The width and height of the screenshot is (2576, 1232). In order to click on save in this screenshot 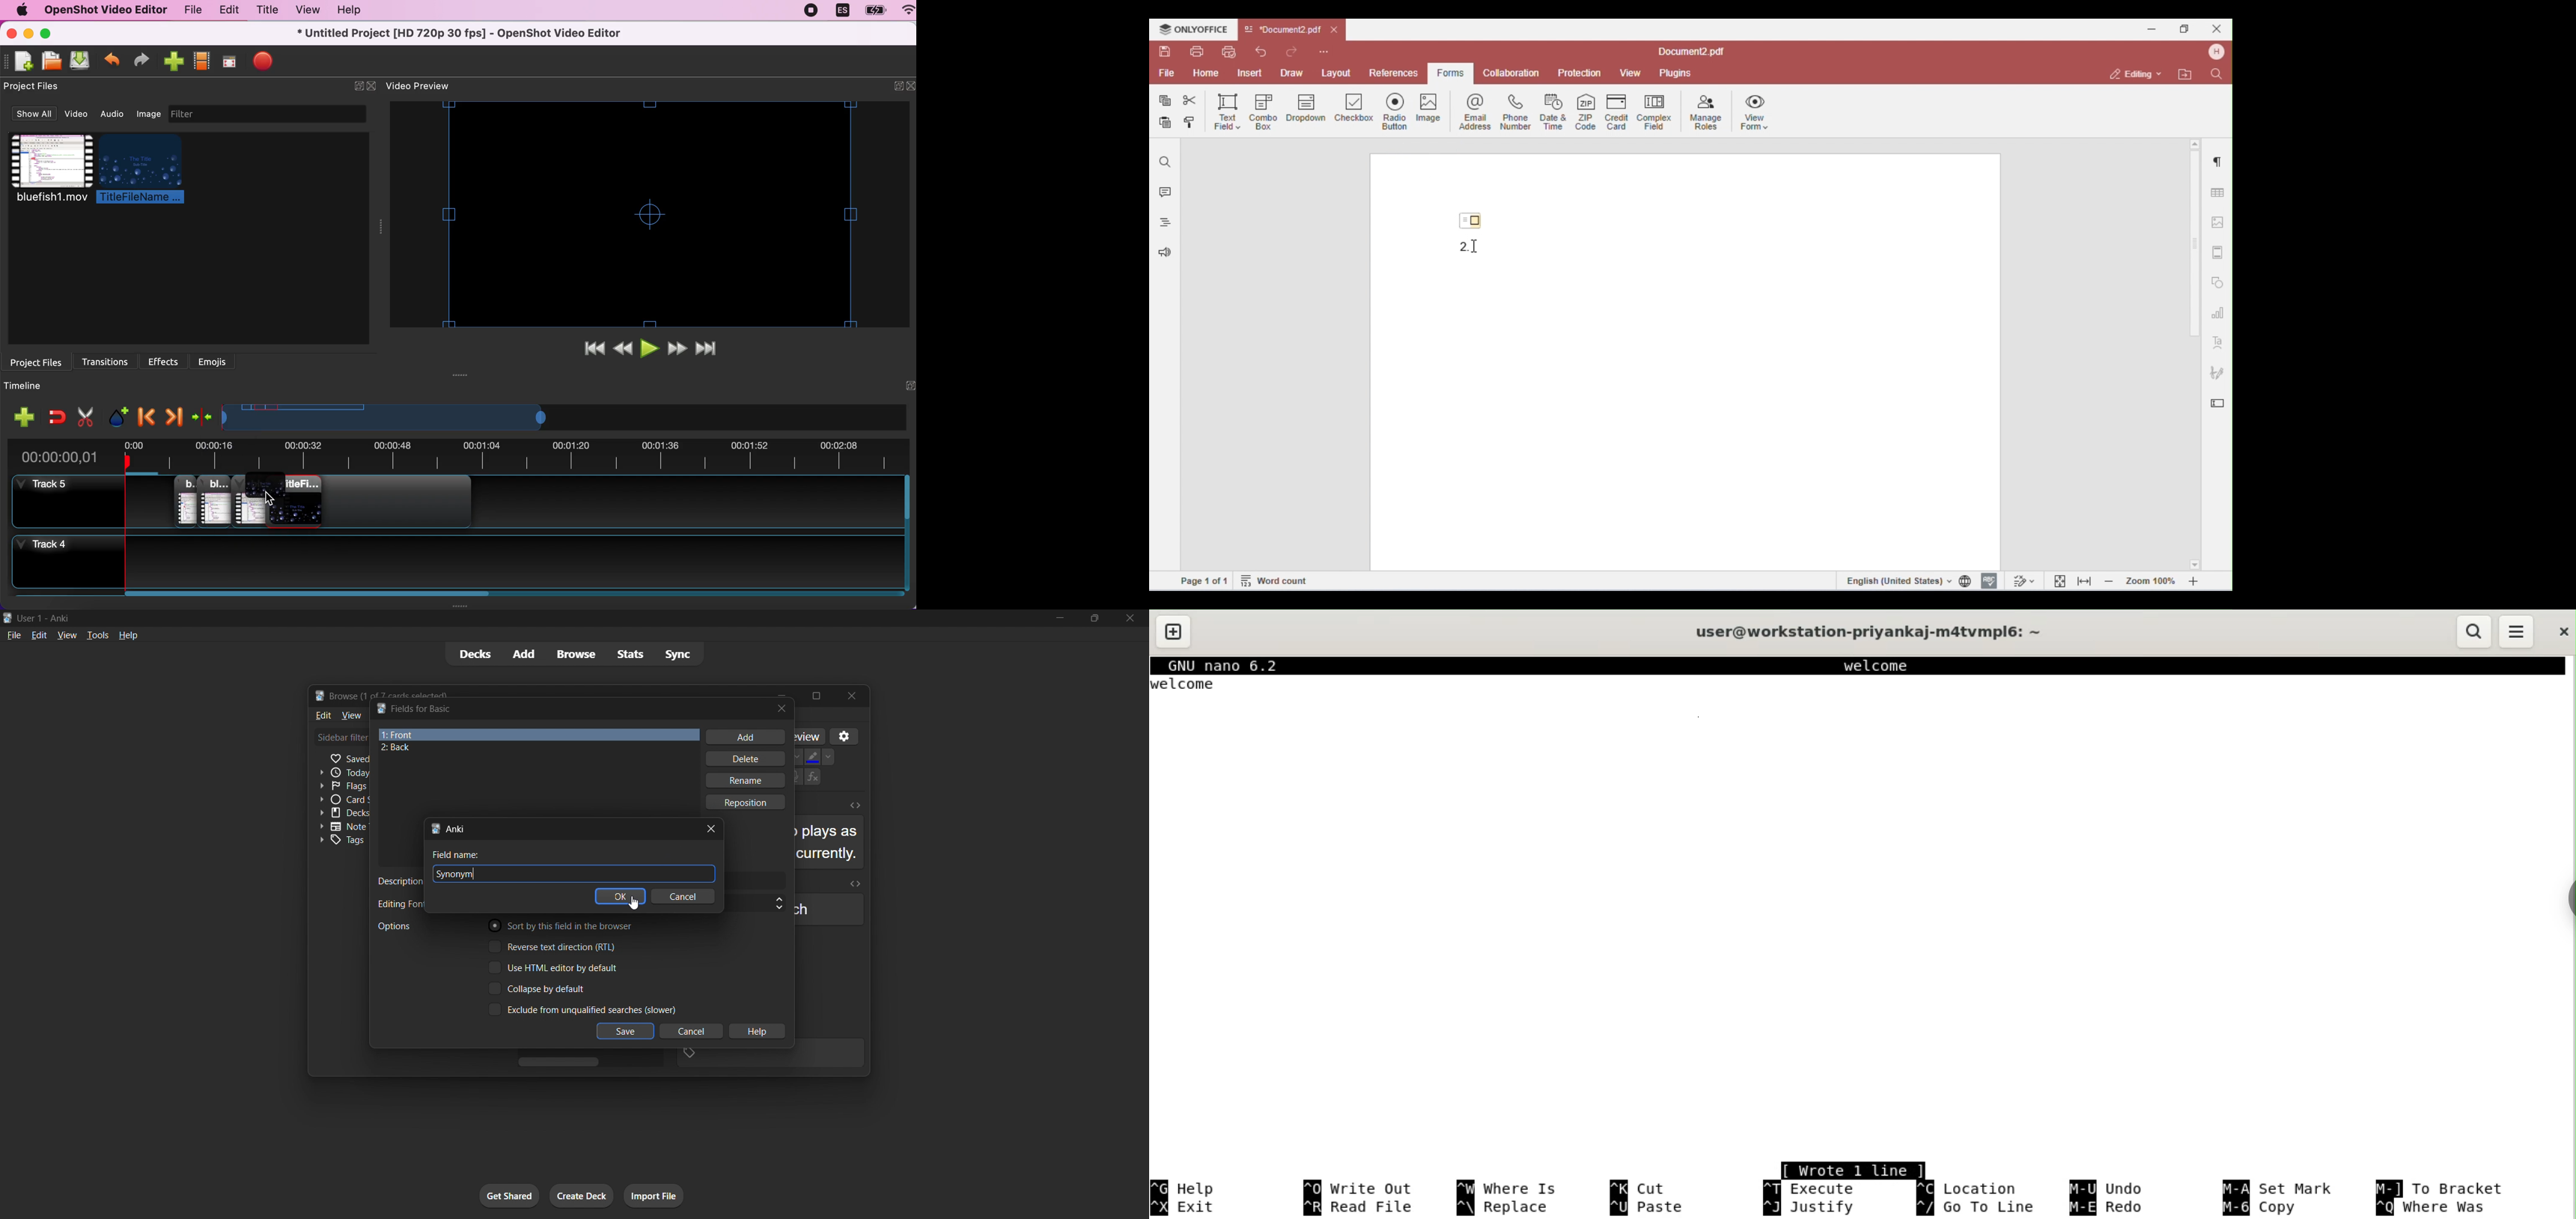, I will do `click(626, 1032)`.